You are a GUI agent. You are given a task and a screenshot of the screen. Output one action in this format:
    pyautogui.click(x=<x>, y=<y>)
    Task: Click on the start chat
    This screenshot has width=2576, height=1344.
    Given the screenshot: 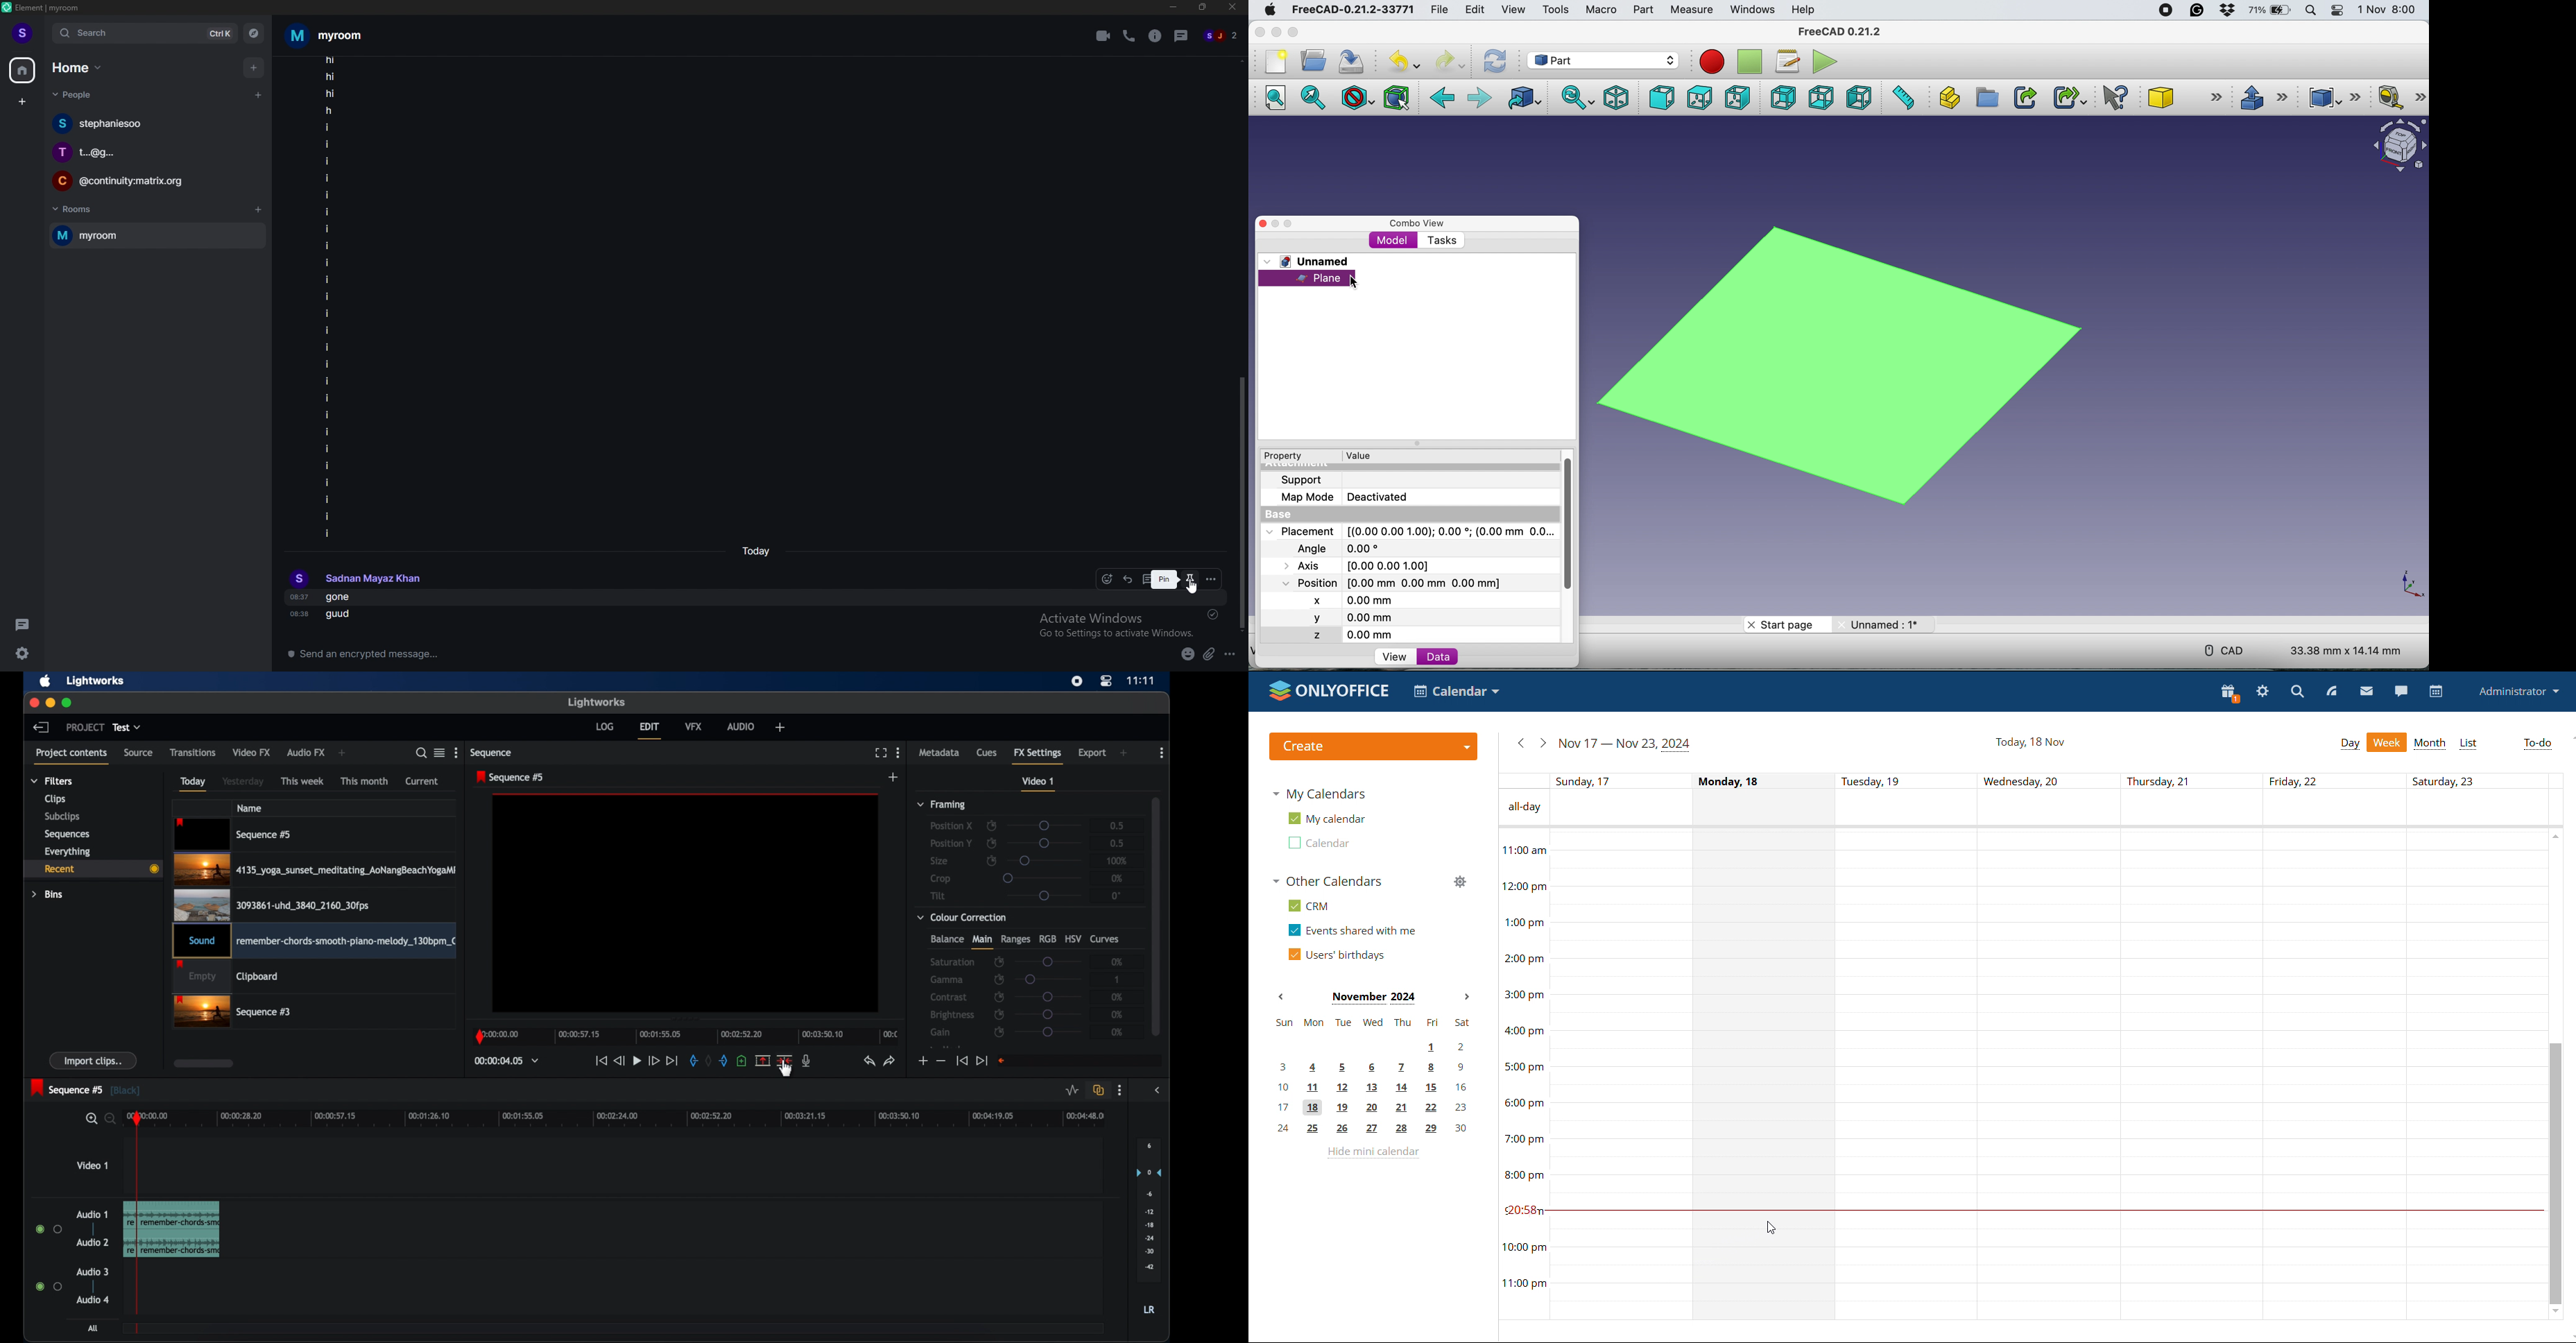 What is the action you would take?
    pyautogui.click(x=259, y=96)
    